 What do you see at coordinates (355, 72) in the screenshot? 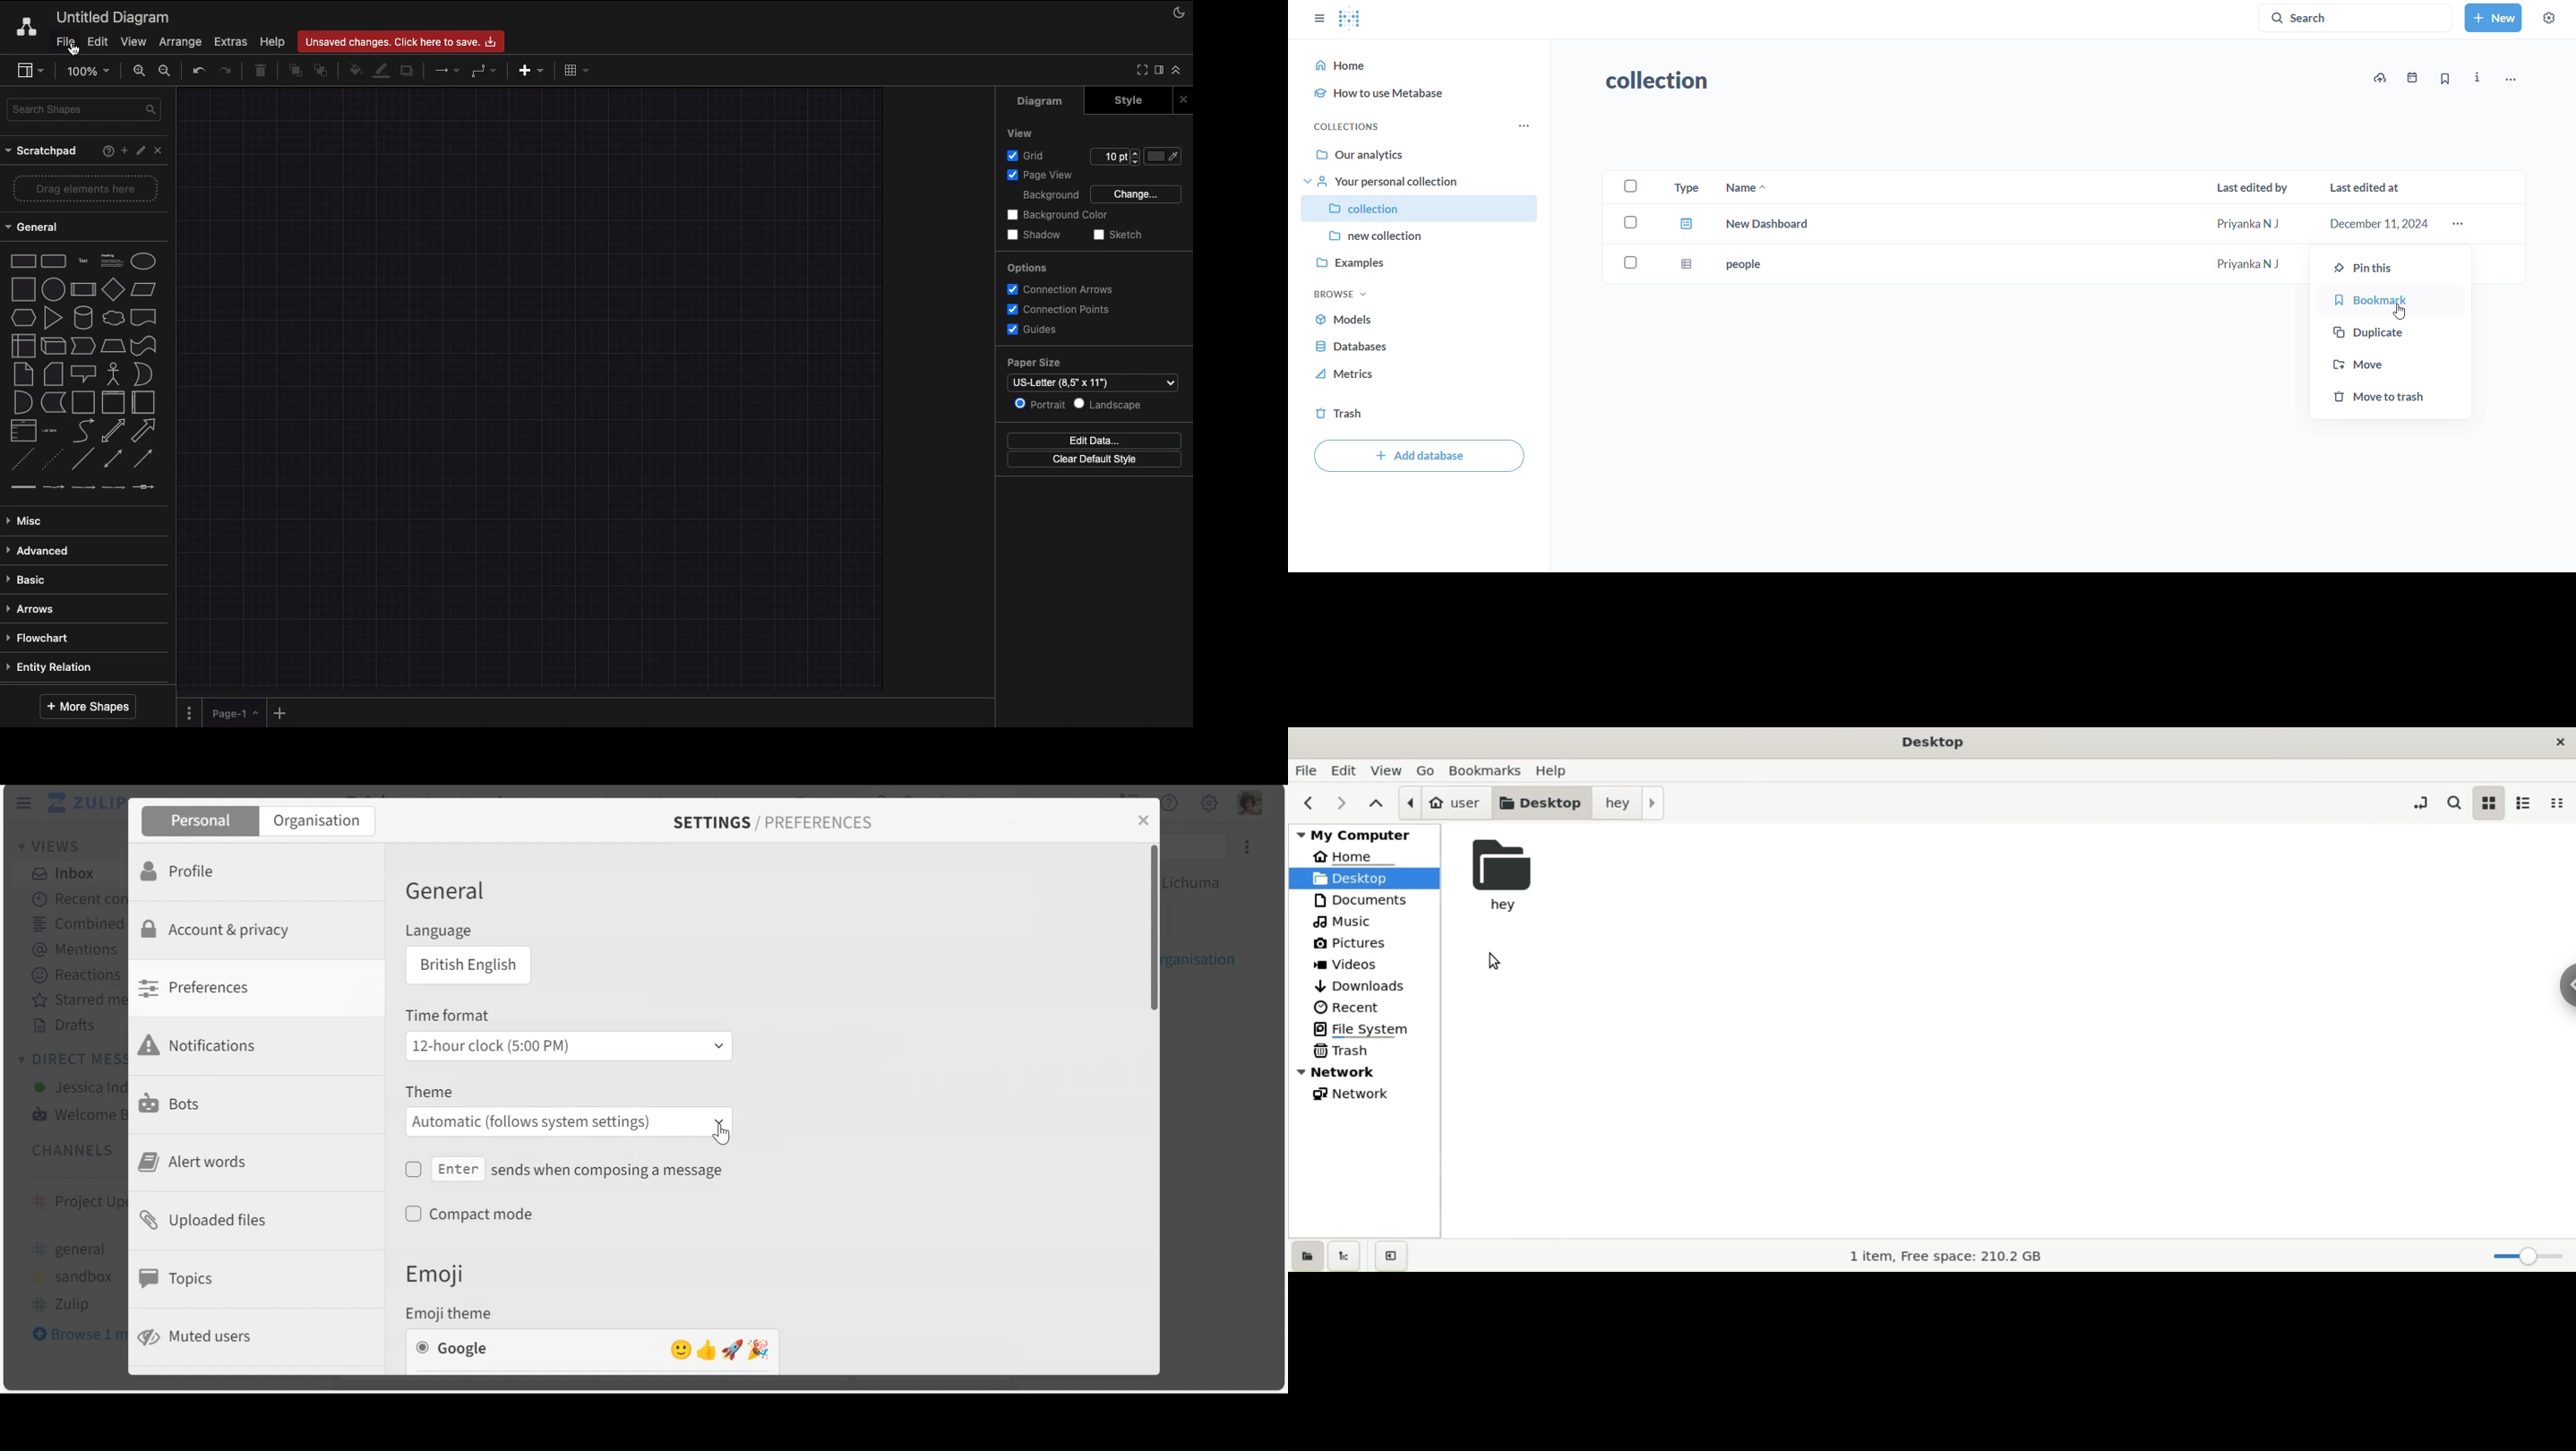
I see `Fill color` at bounding box center [355, 72].